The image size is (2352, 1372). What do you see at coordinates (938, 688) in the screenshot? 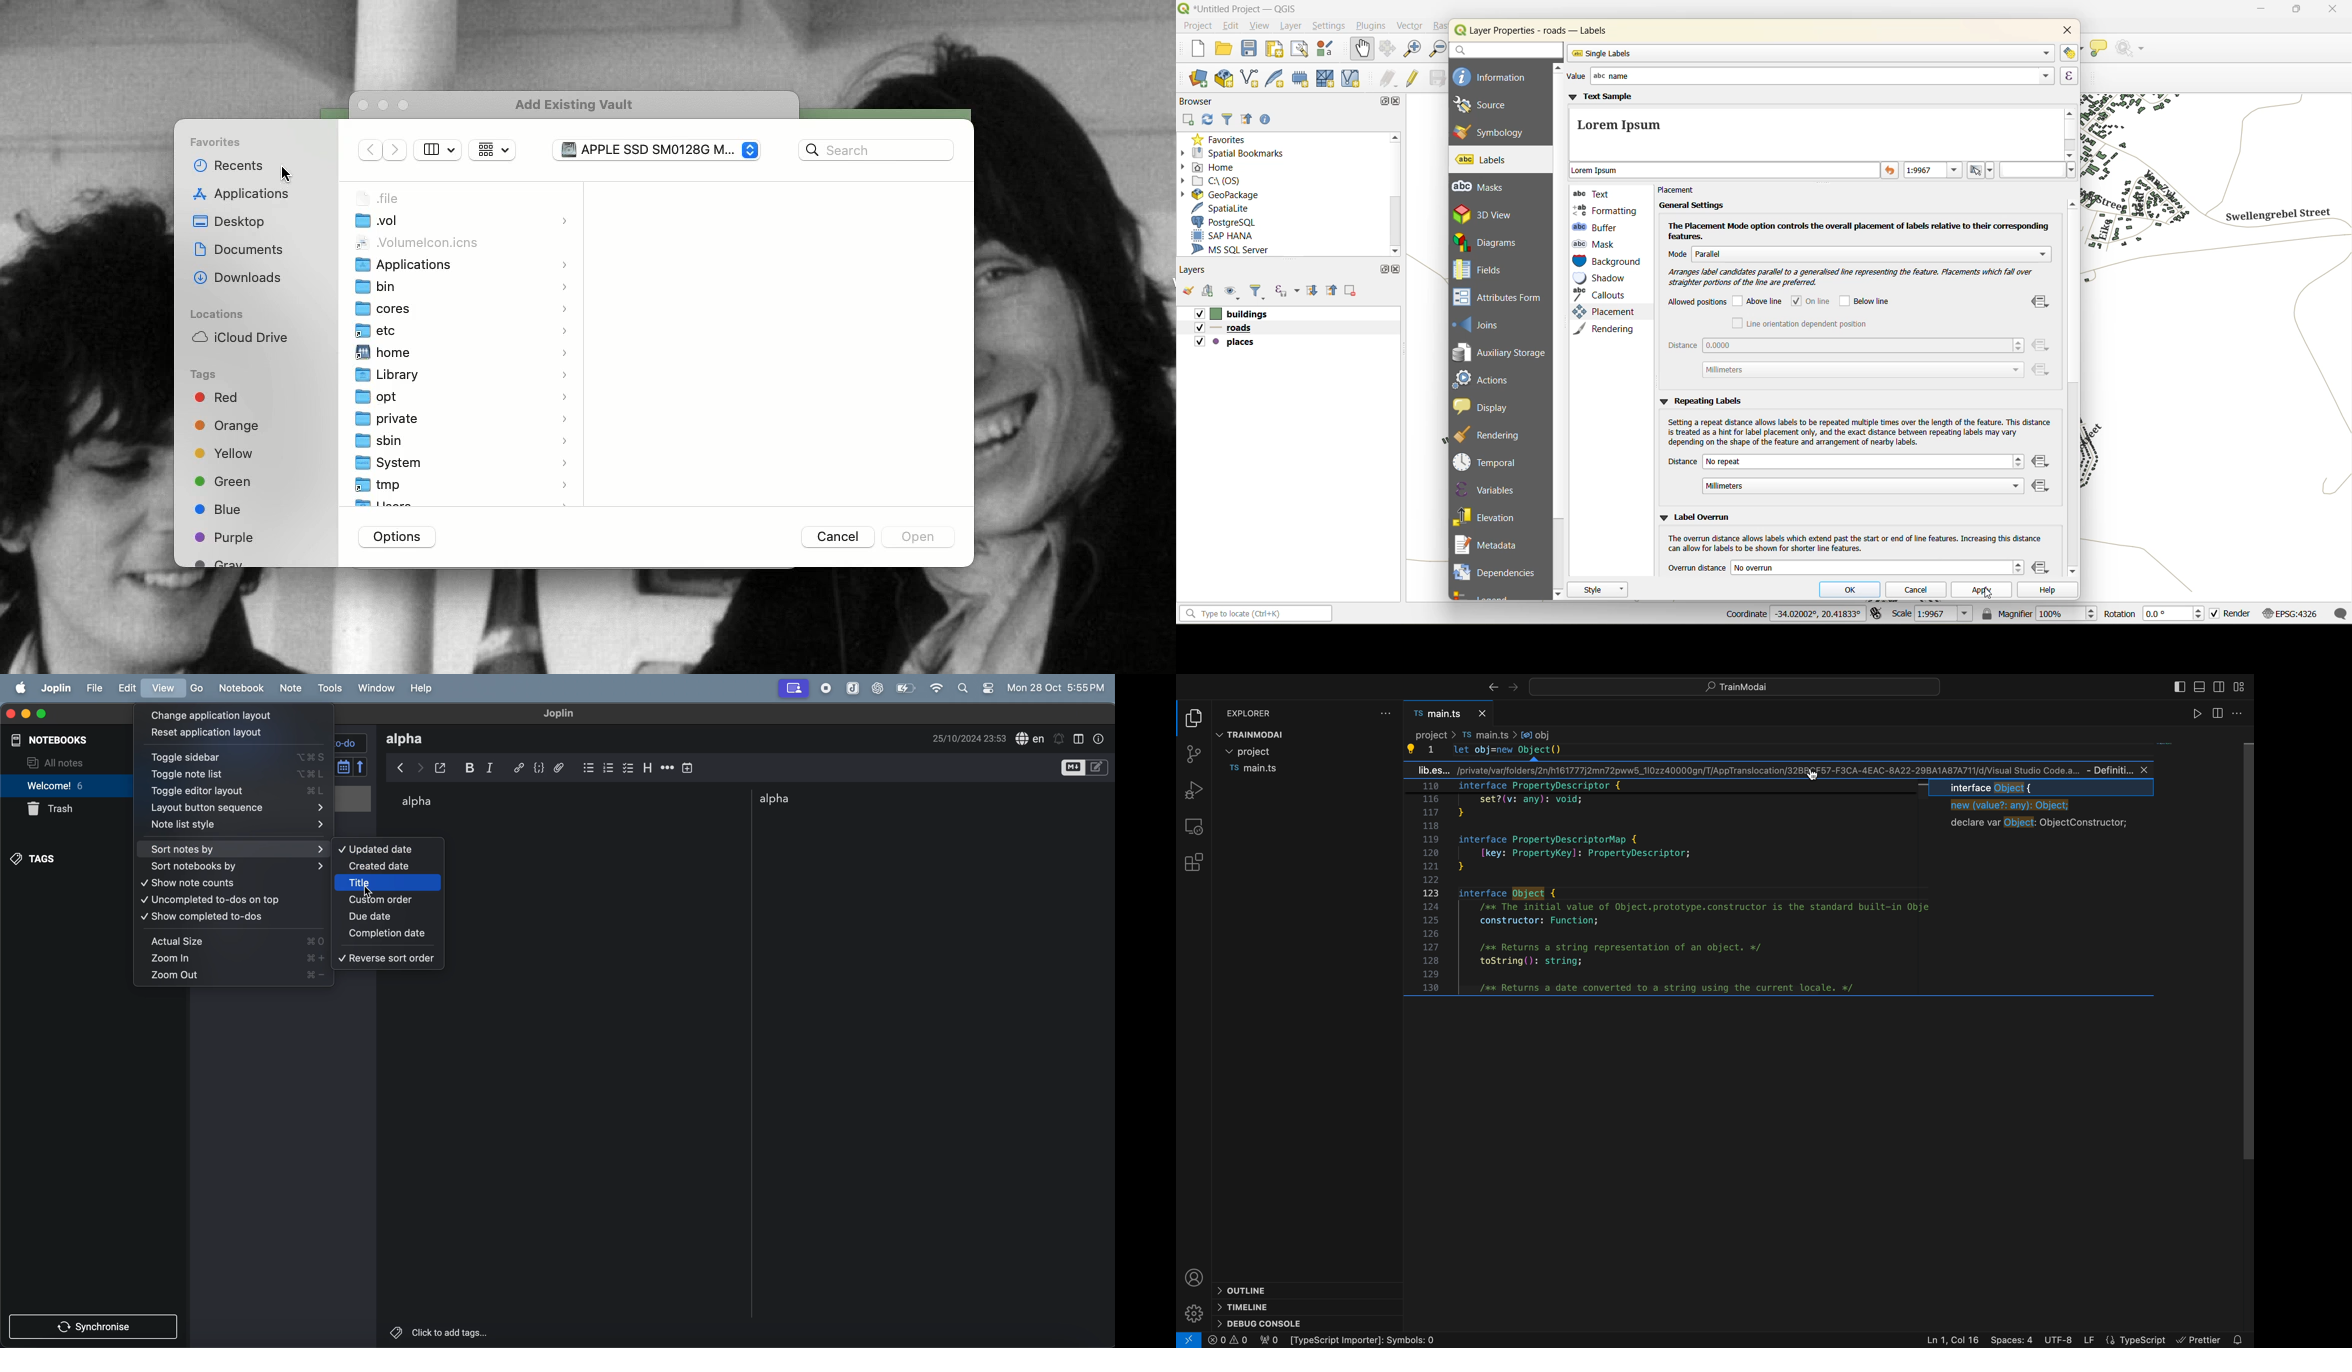
I see `wifi` at bounding box center [938, 688].